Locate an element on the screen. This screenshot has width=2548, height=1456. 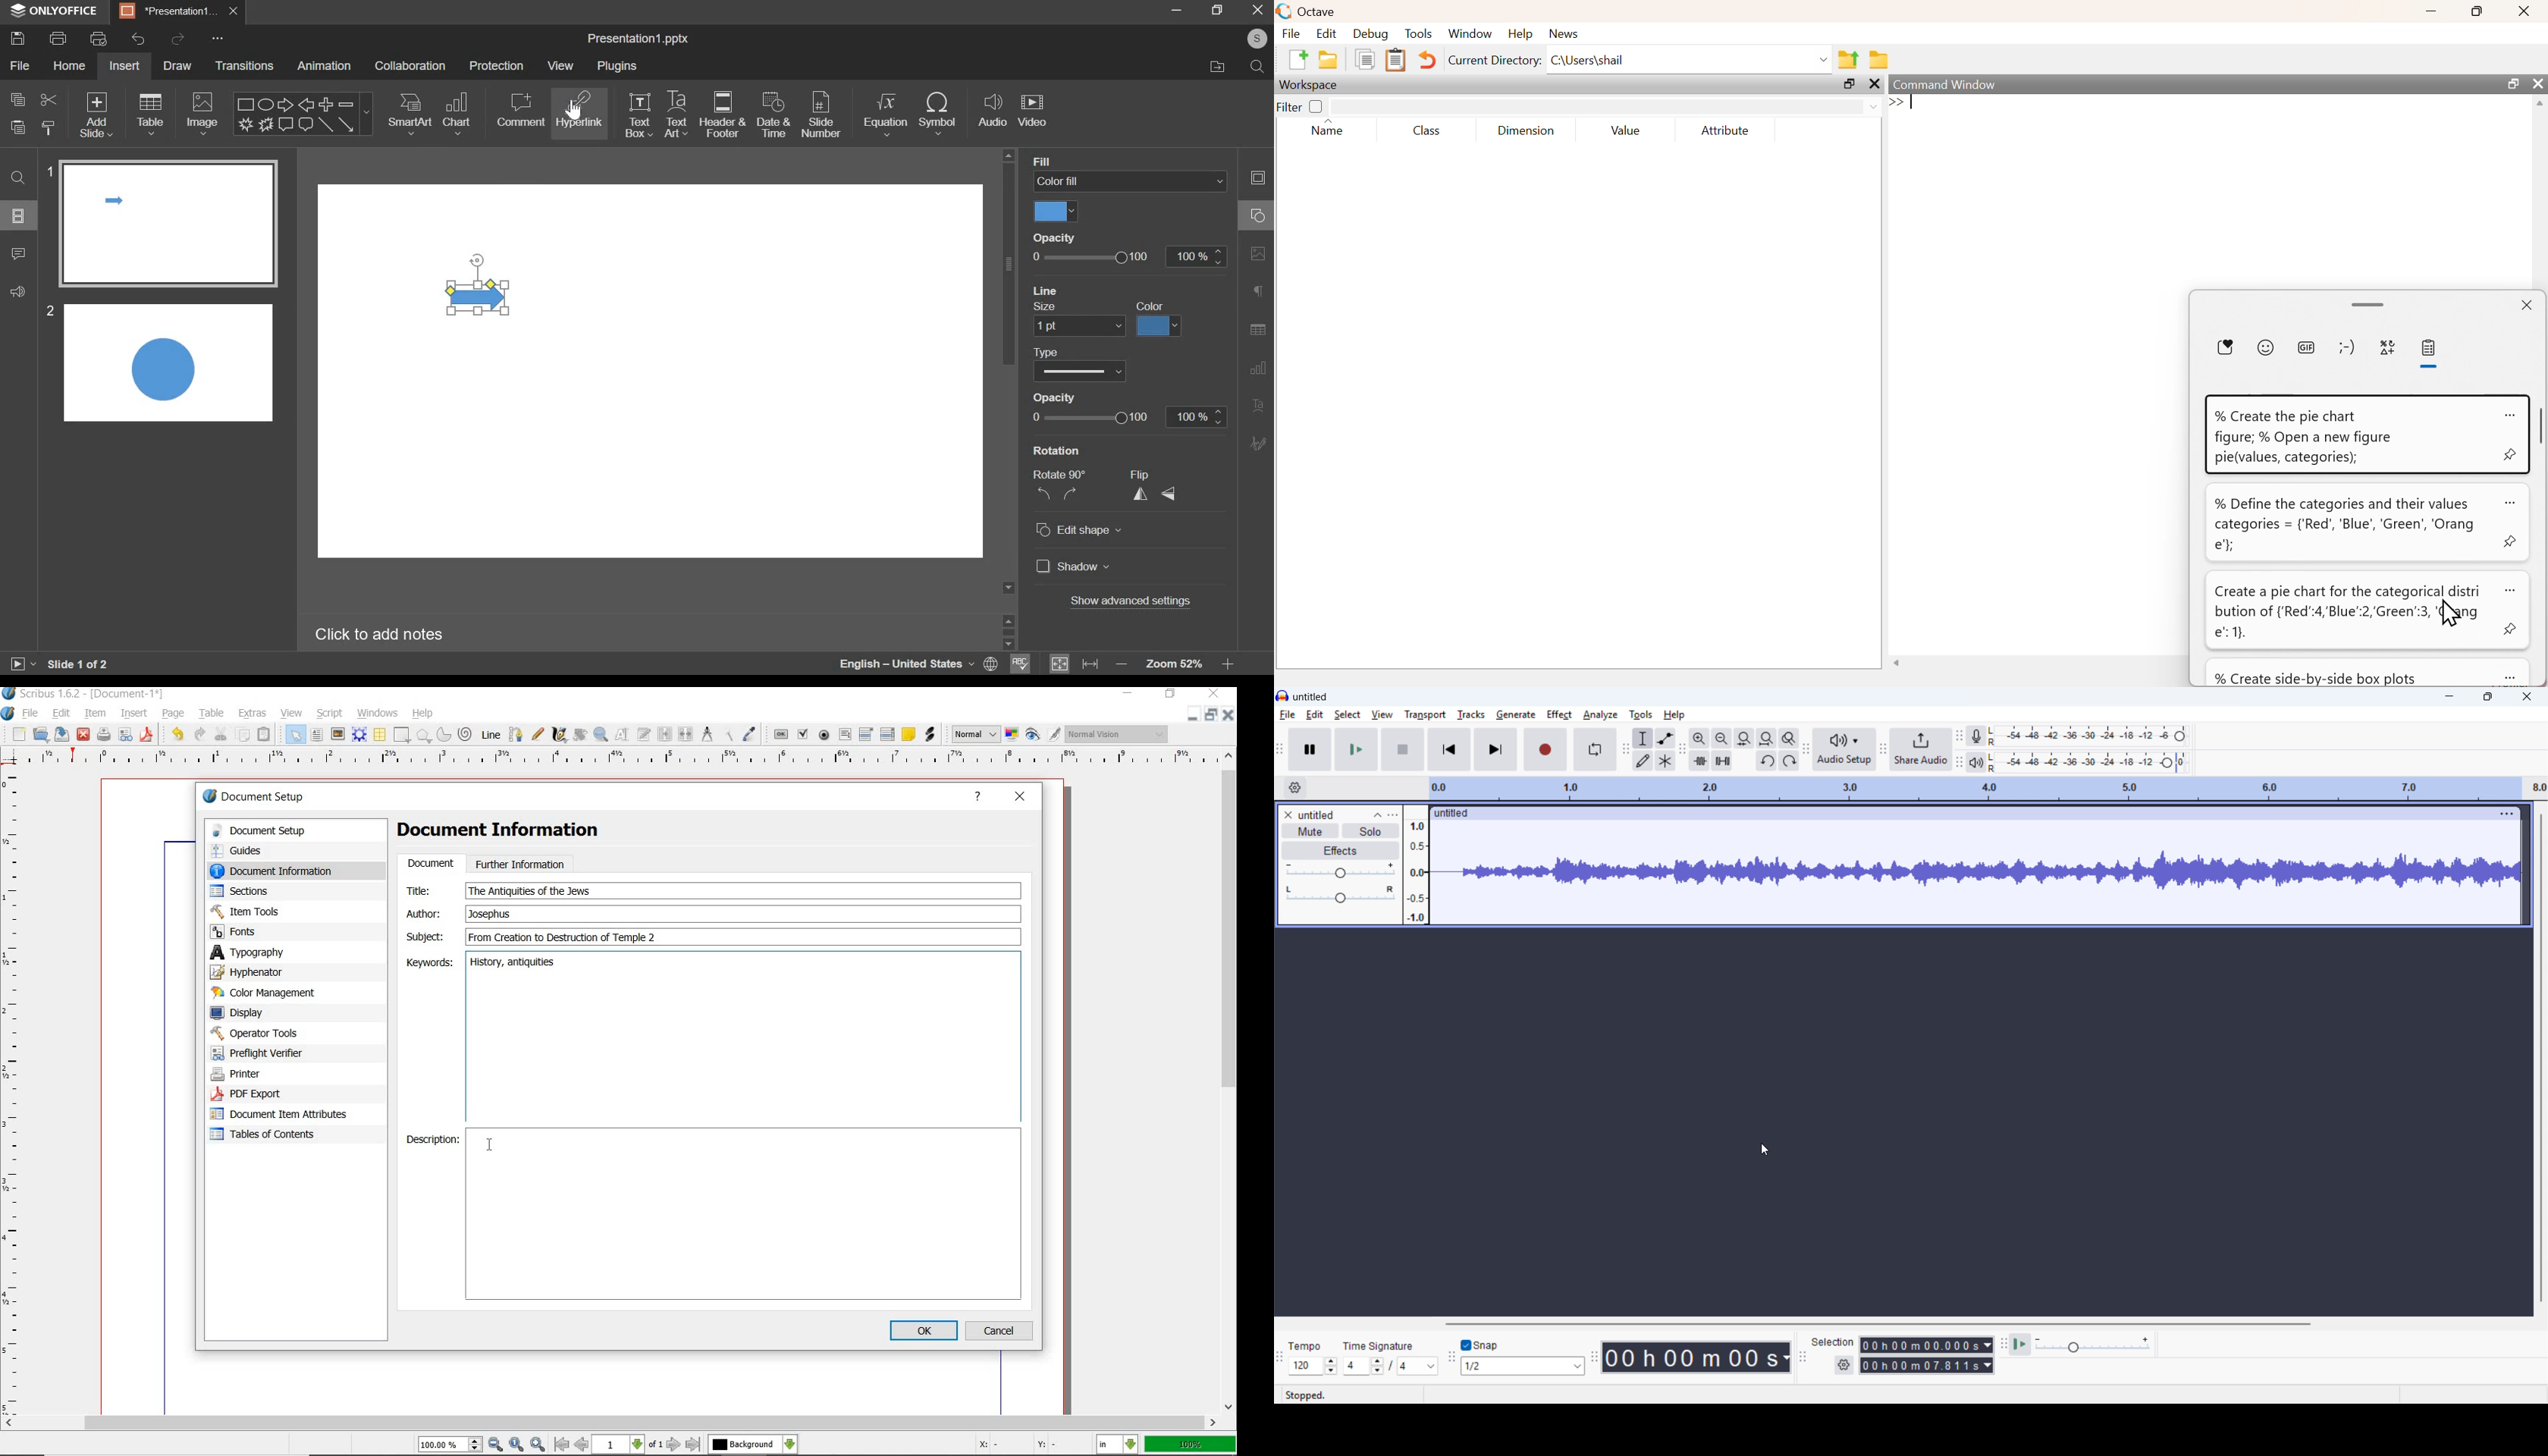
pdf combo box is located at coordinates (867, 735).